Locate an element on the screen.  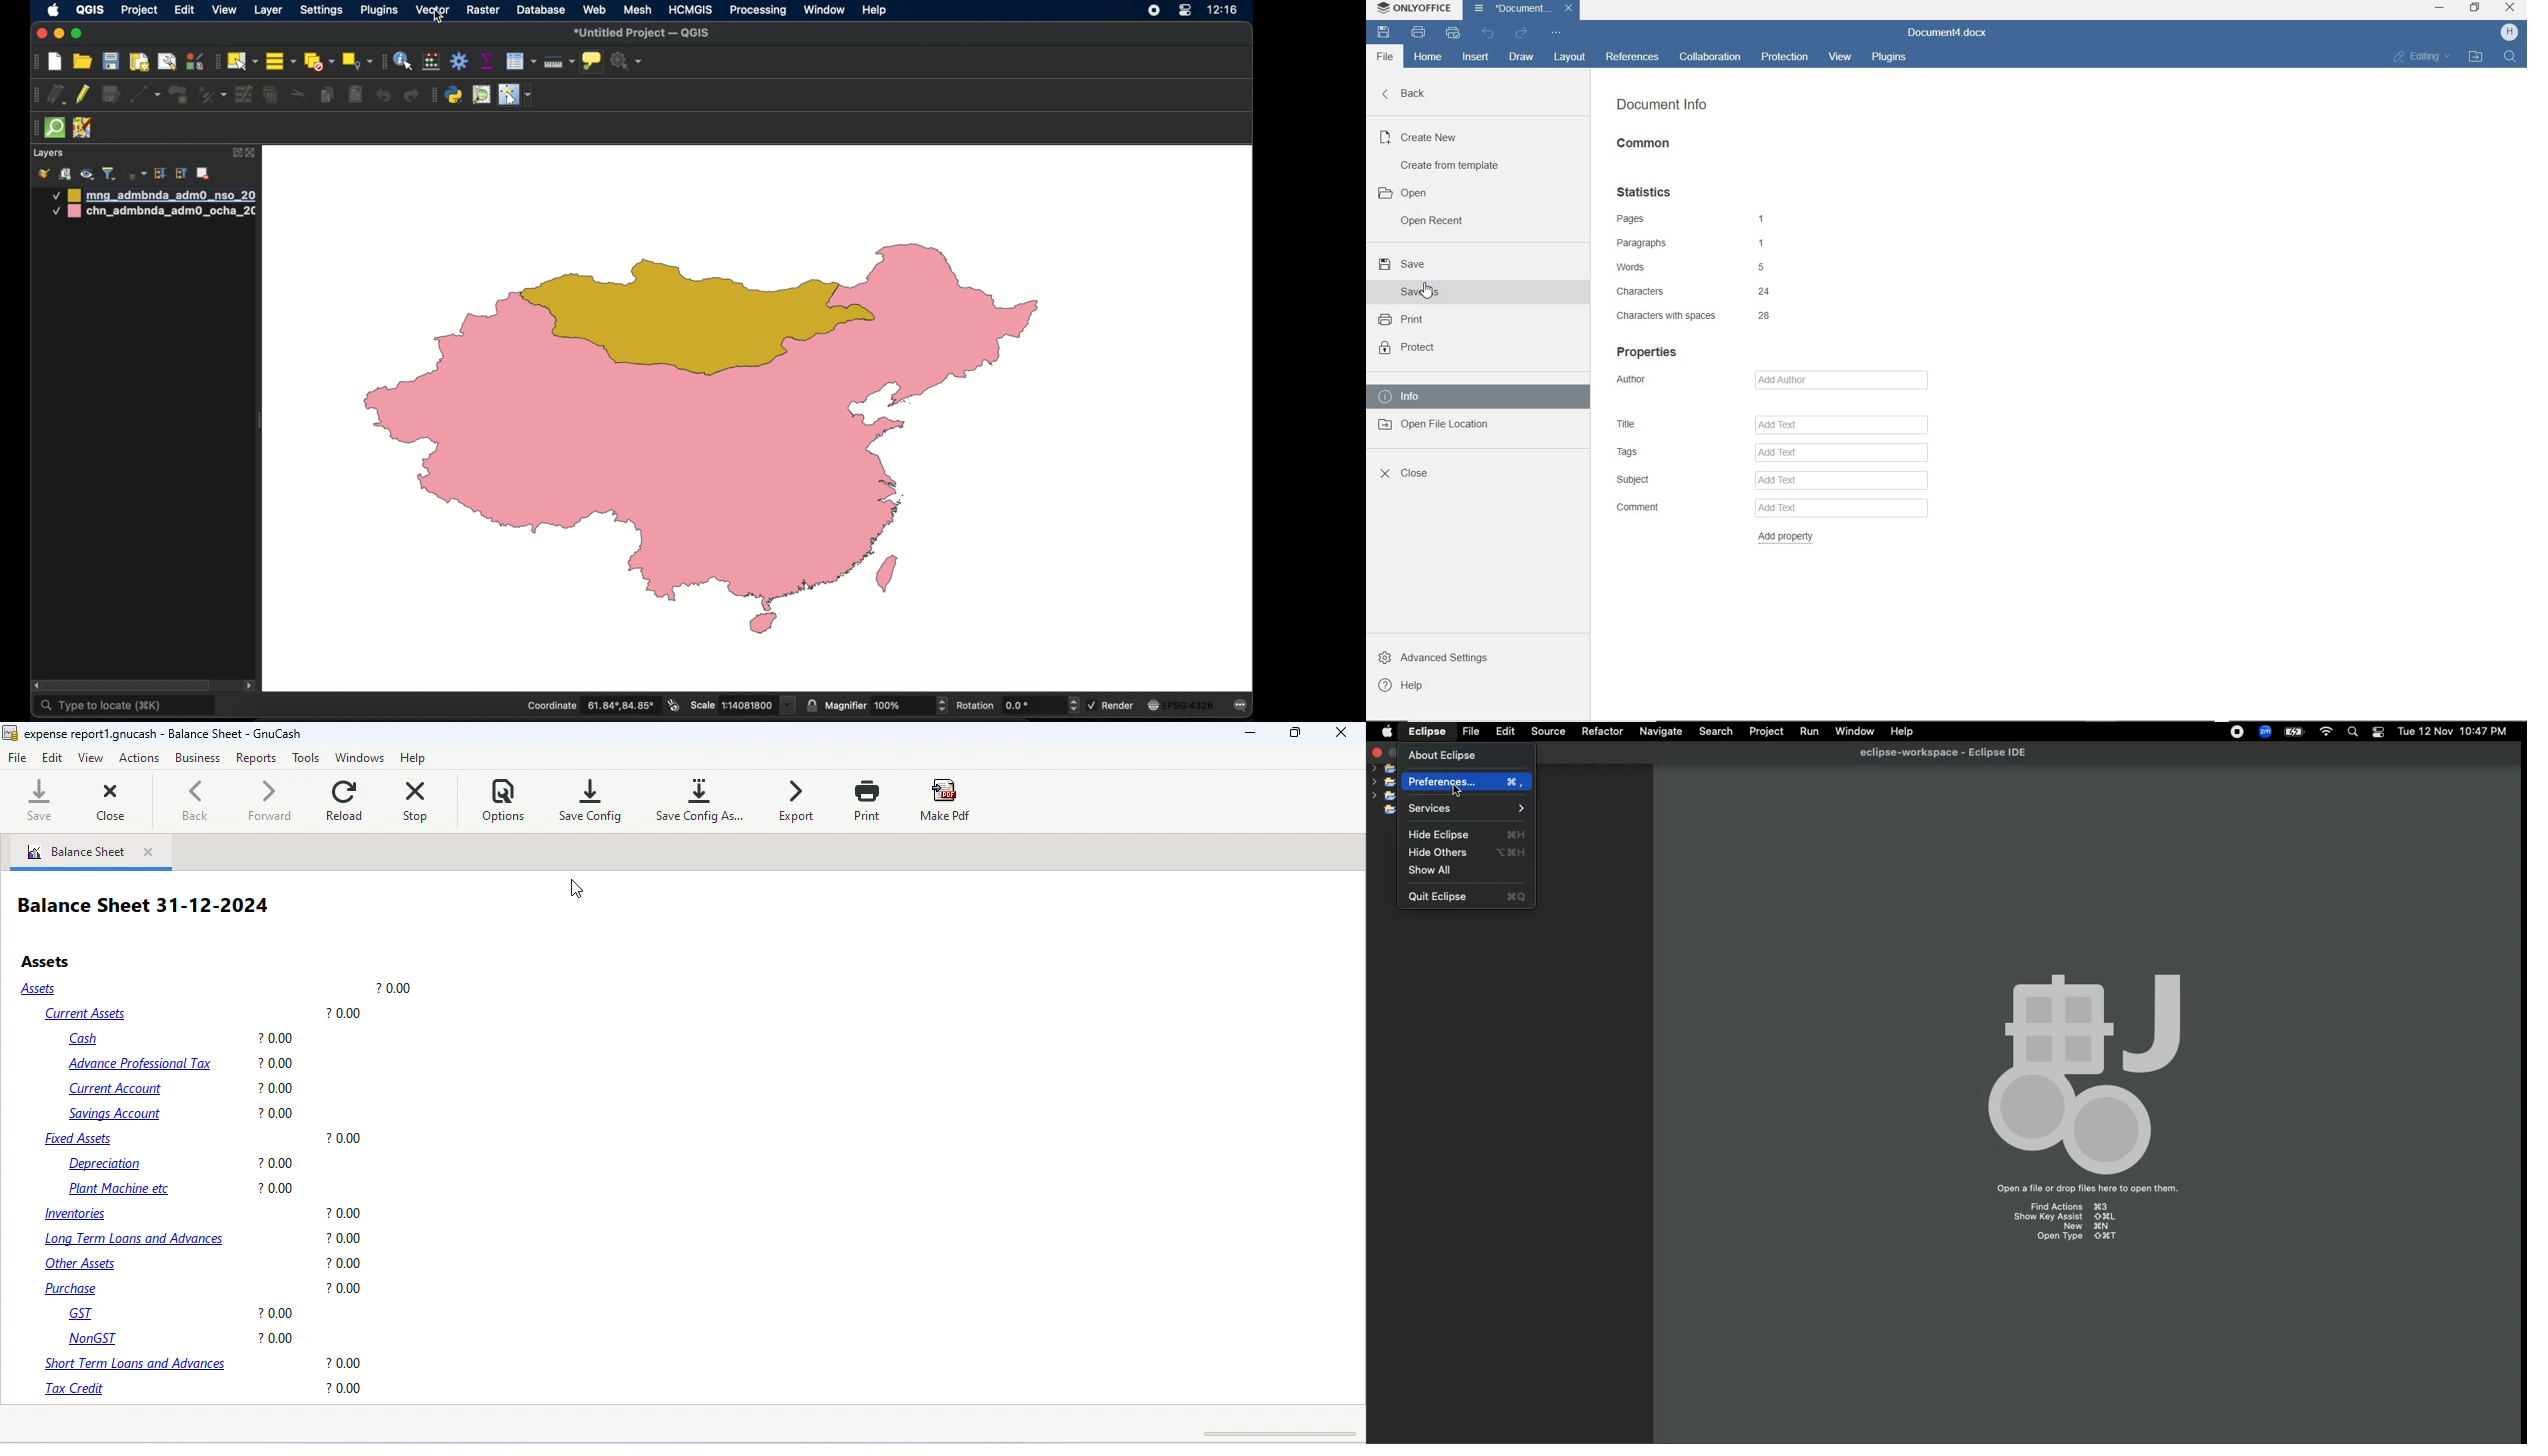
vector is located at coordinates (433, 10).